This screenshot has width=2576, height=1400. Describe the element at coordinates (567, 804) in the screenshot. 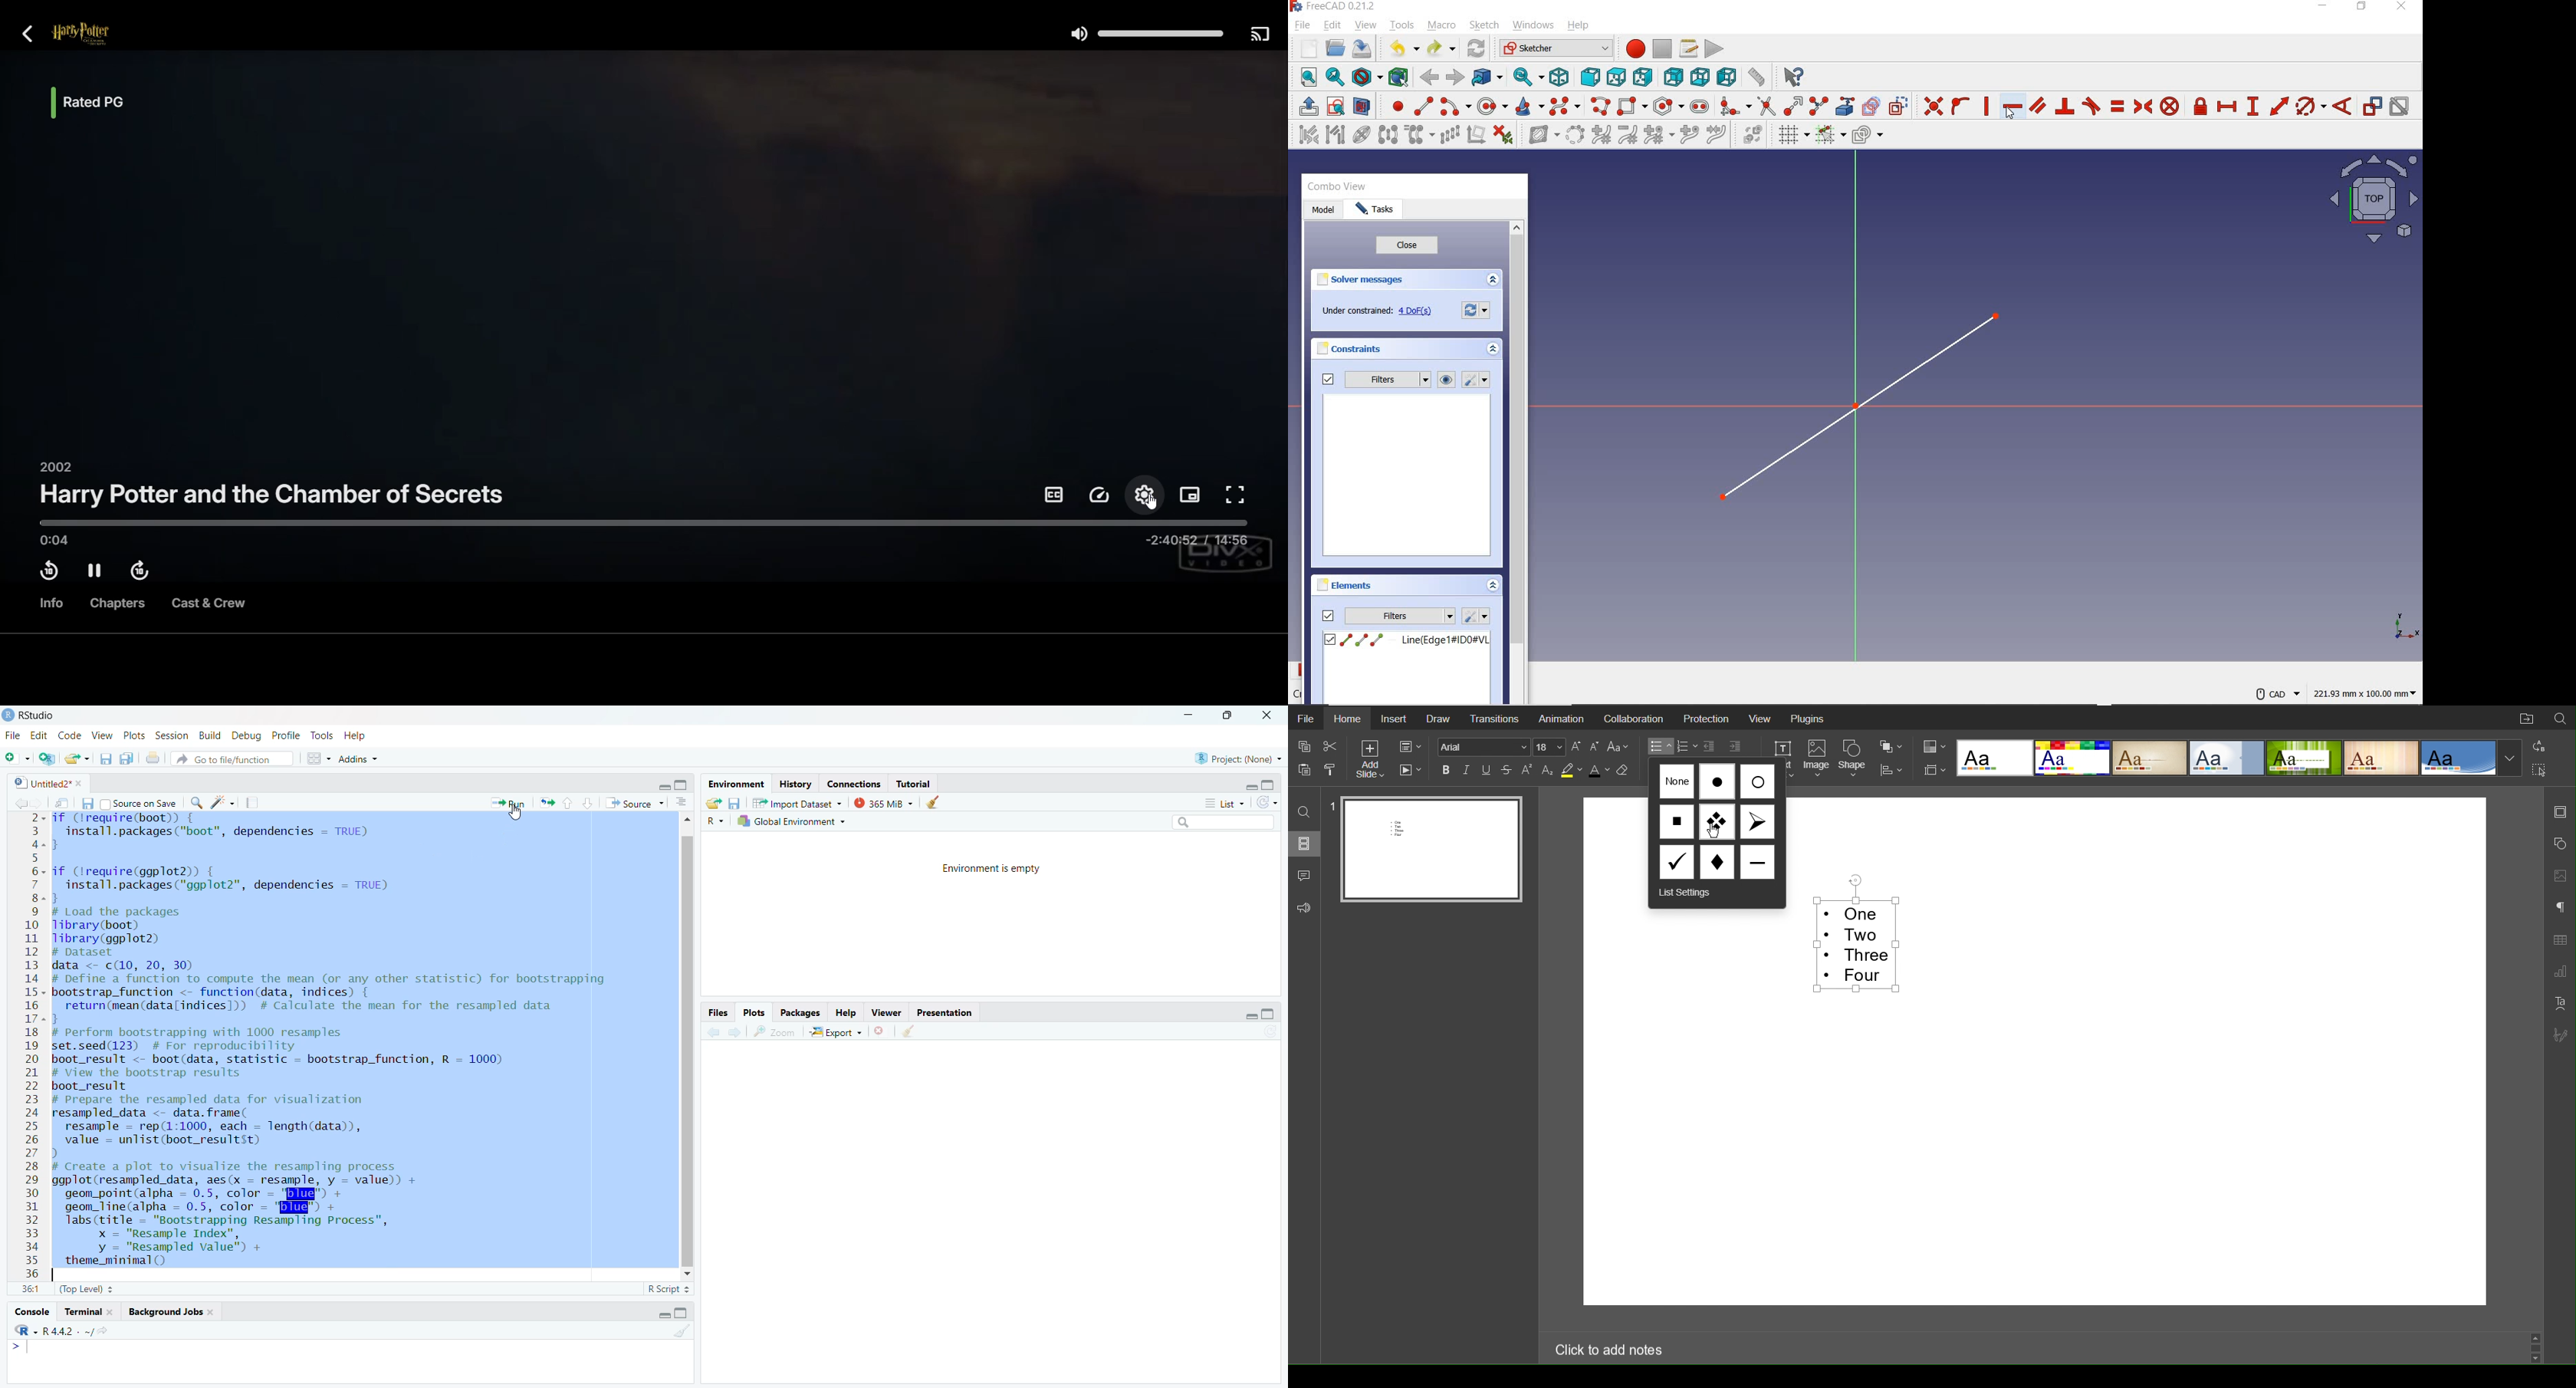

I see `go to previous section/chunk` at that location.